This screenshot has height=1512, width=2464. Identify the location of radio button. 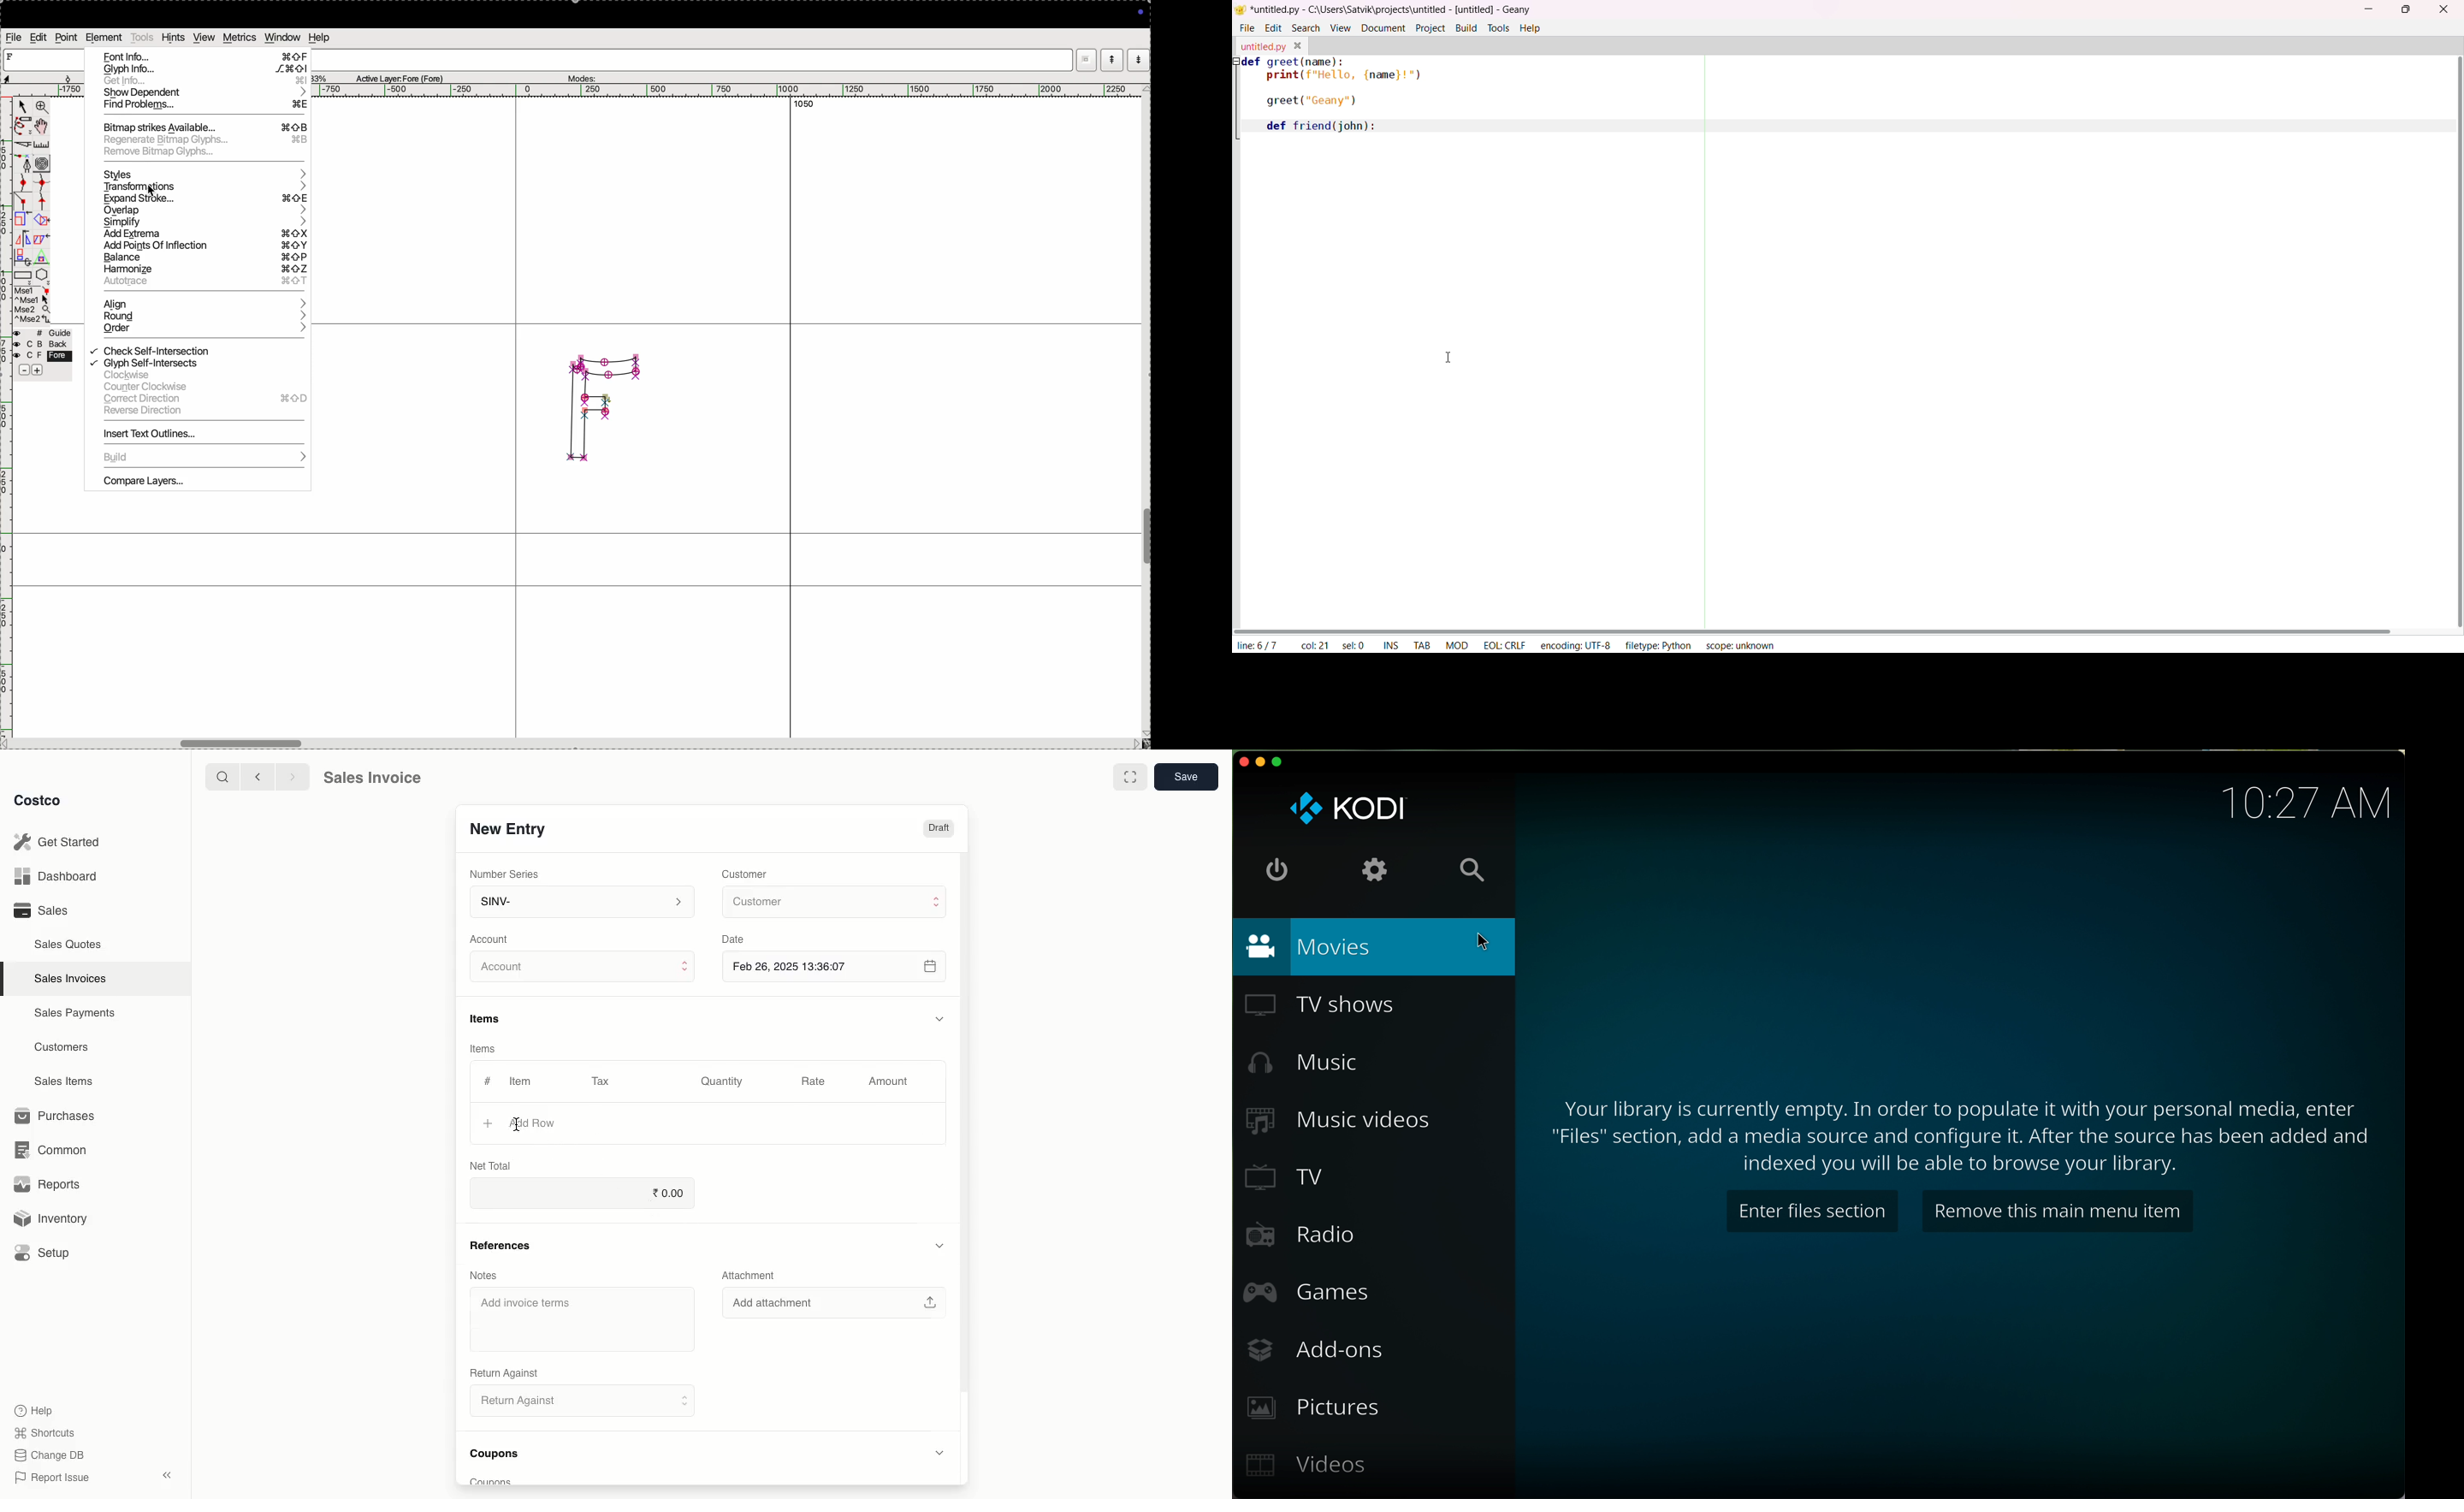
(1304, 1237).